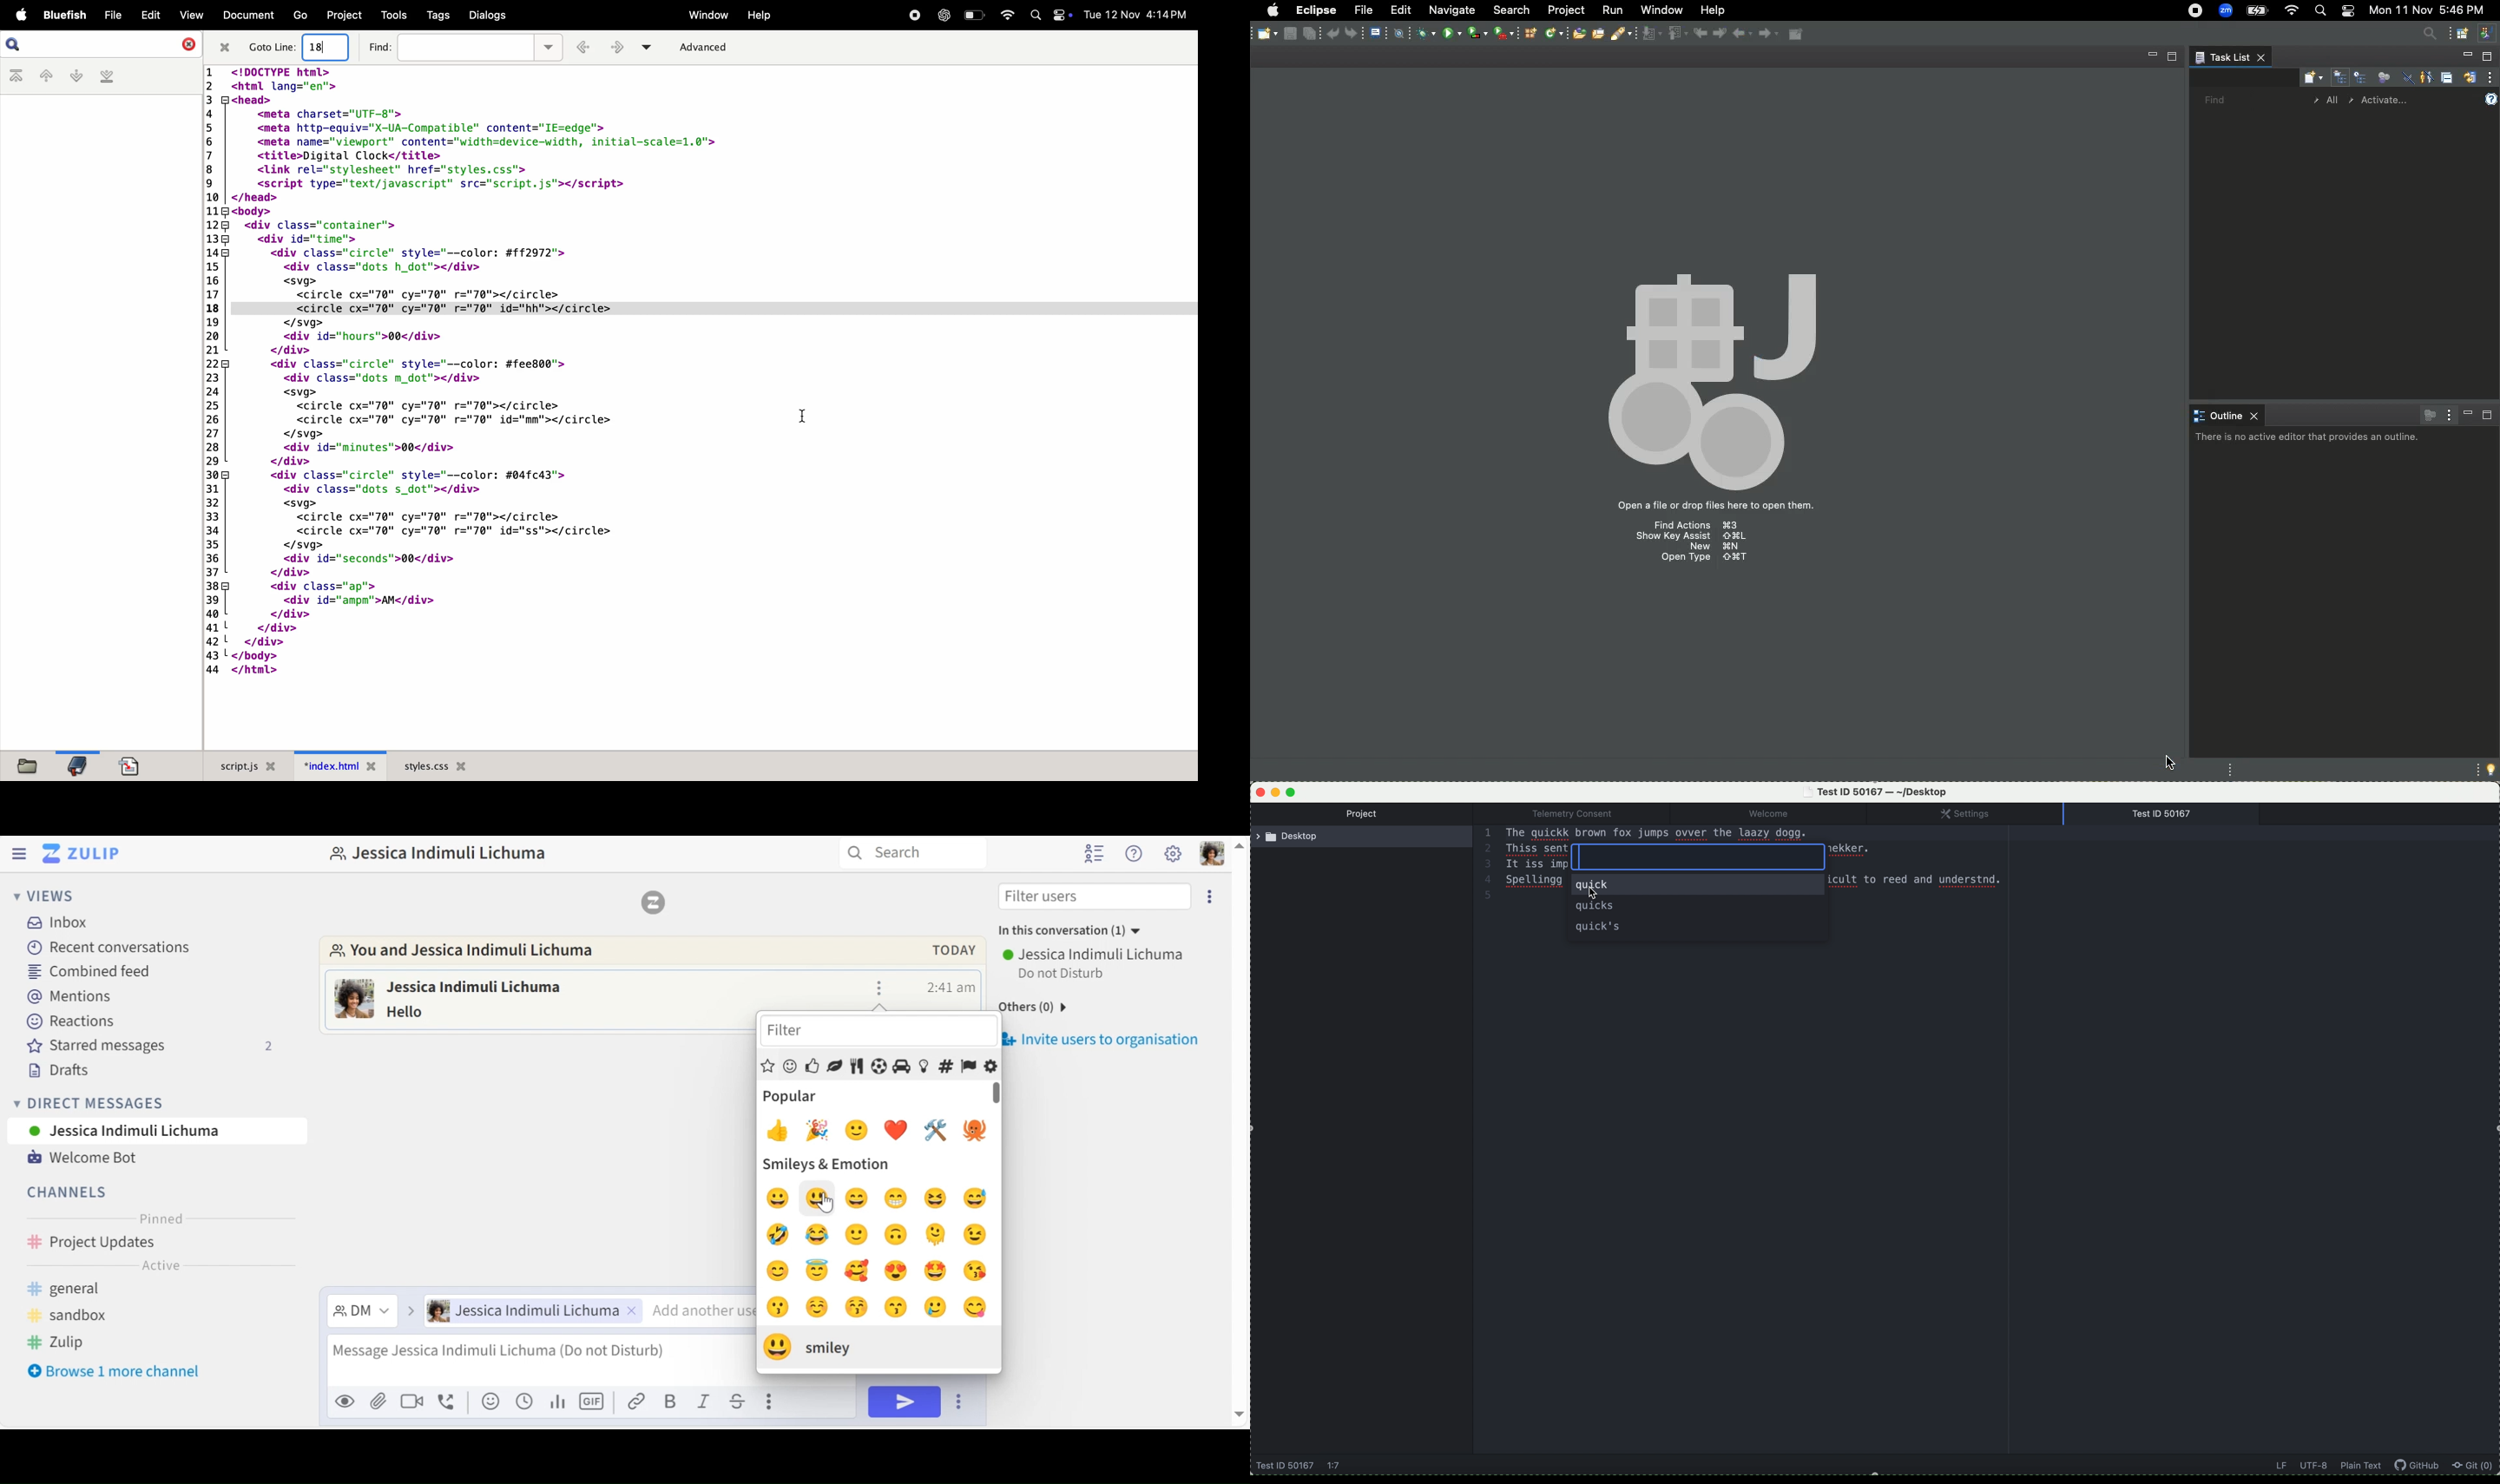 This screenshot has width=2520, height=1484. Describe the element at coordinates (1636, 35) in the screenshot. I see `maximize` at that location.